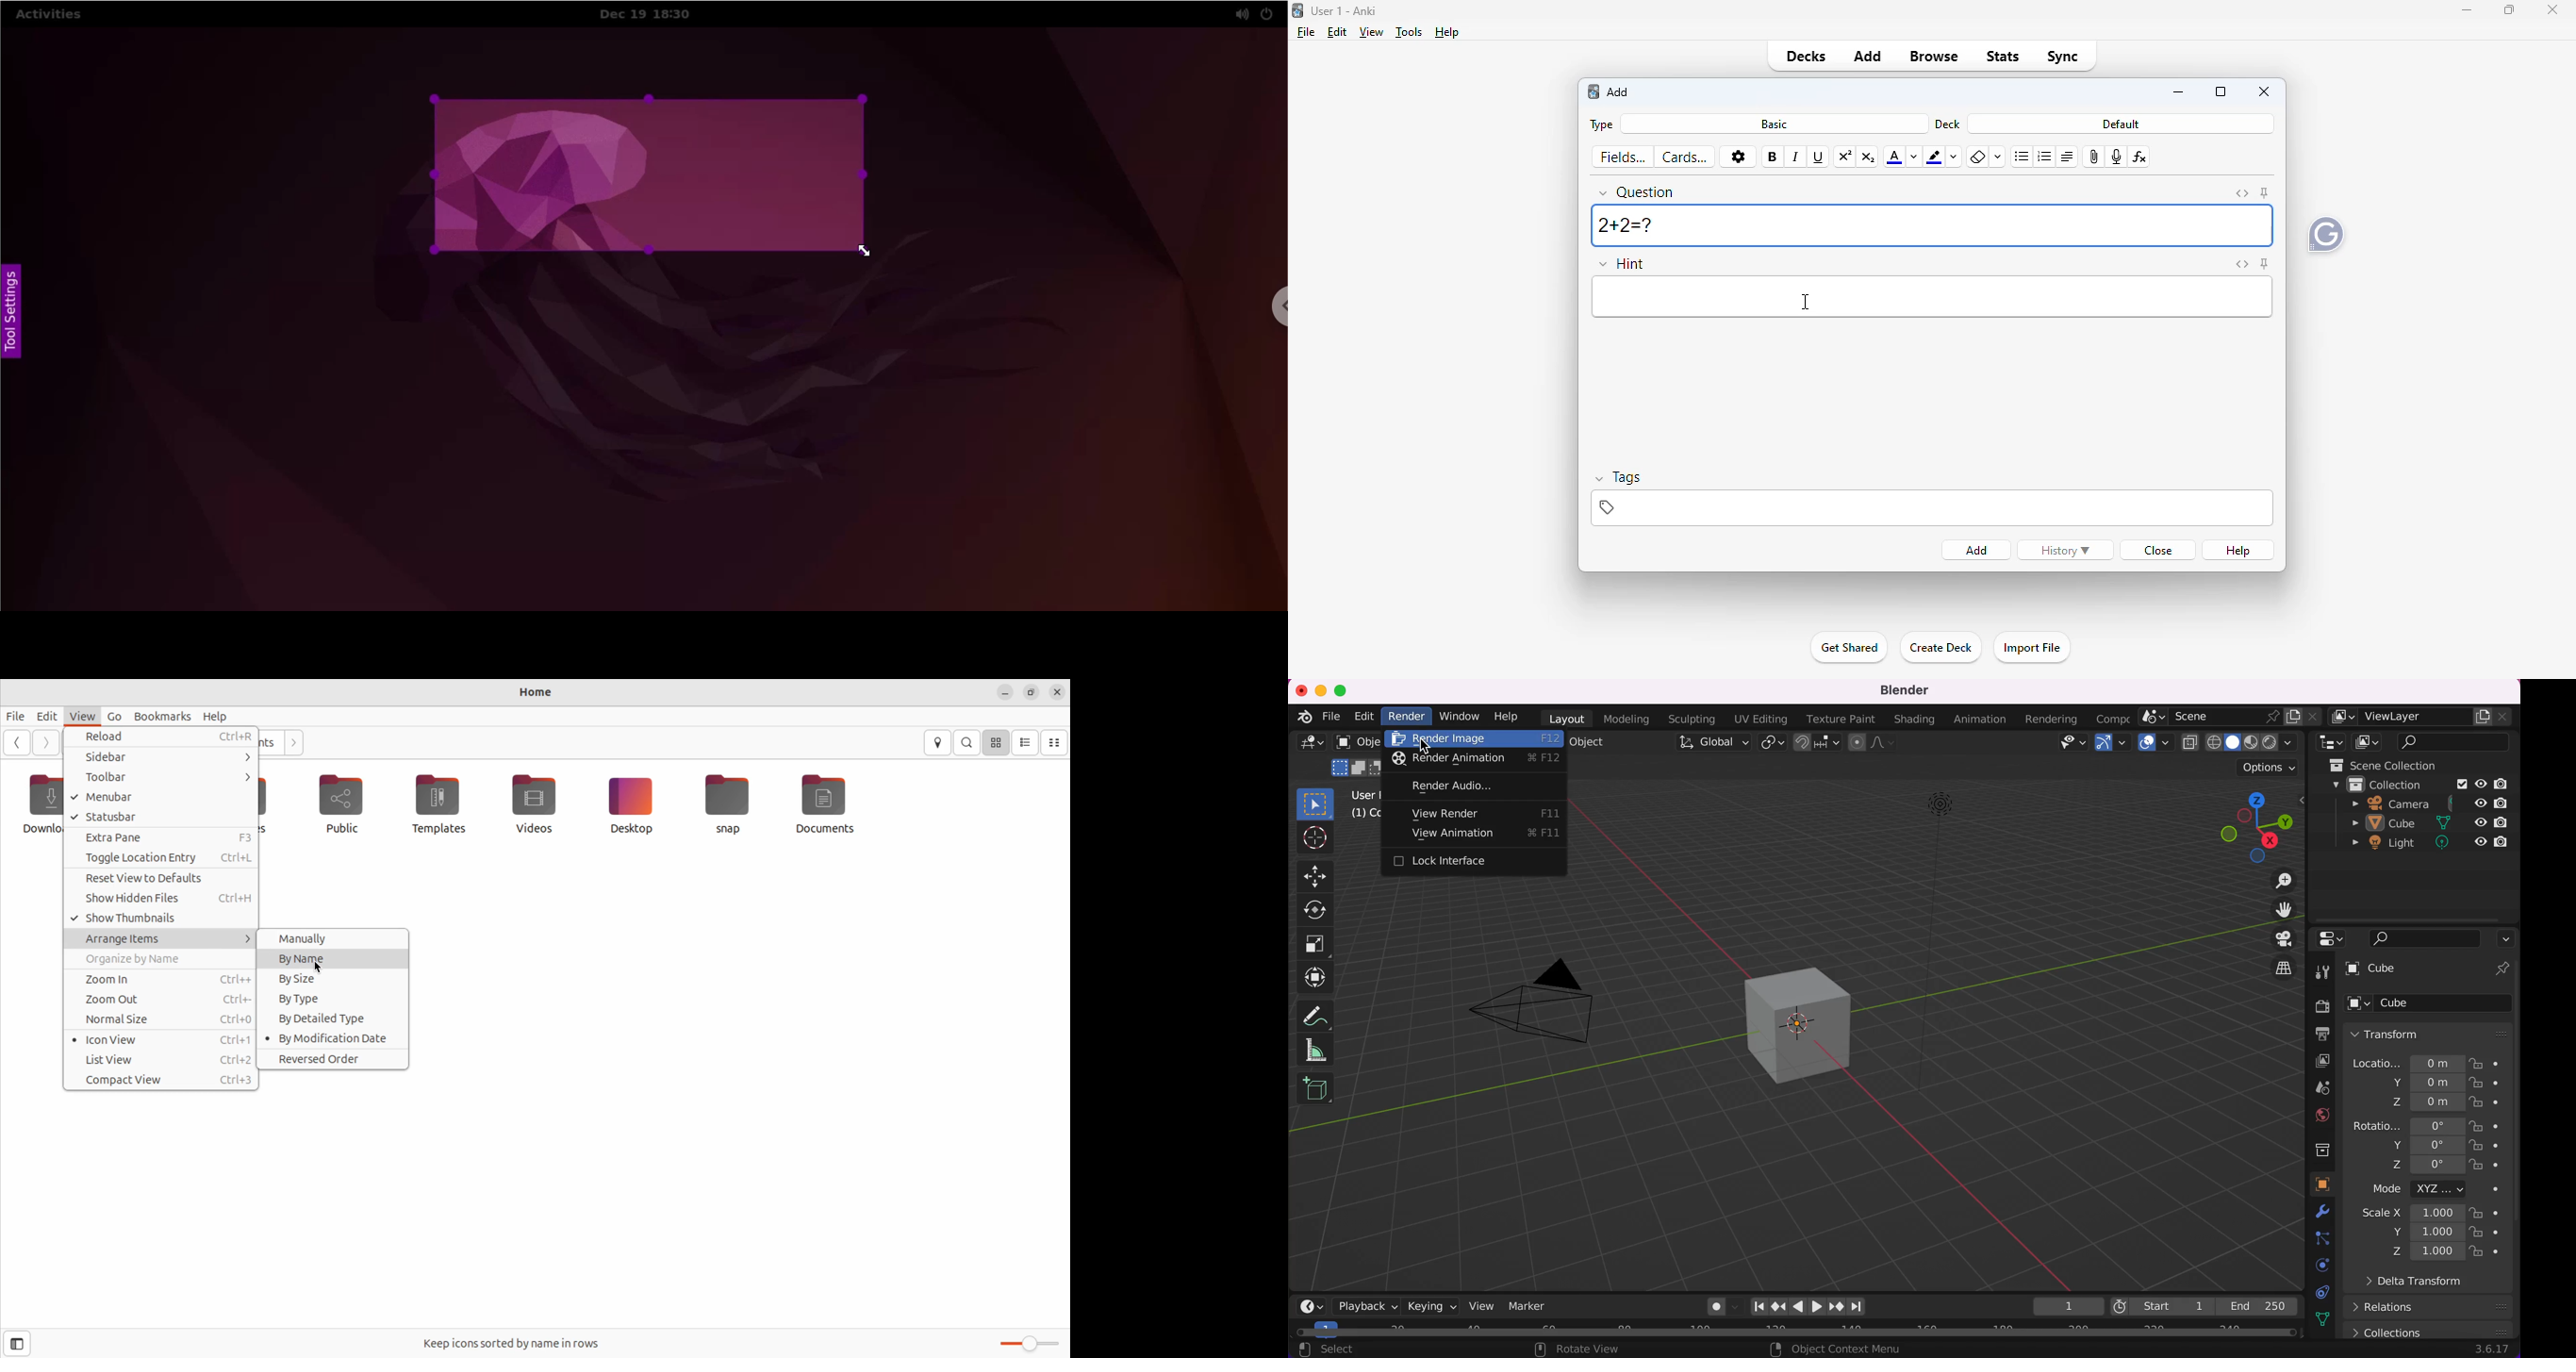  What do you see at coordinates (2113, 719) in the screenshot?
I see `active workspace` at bounding box center [2113, 719].